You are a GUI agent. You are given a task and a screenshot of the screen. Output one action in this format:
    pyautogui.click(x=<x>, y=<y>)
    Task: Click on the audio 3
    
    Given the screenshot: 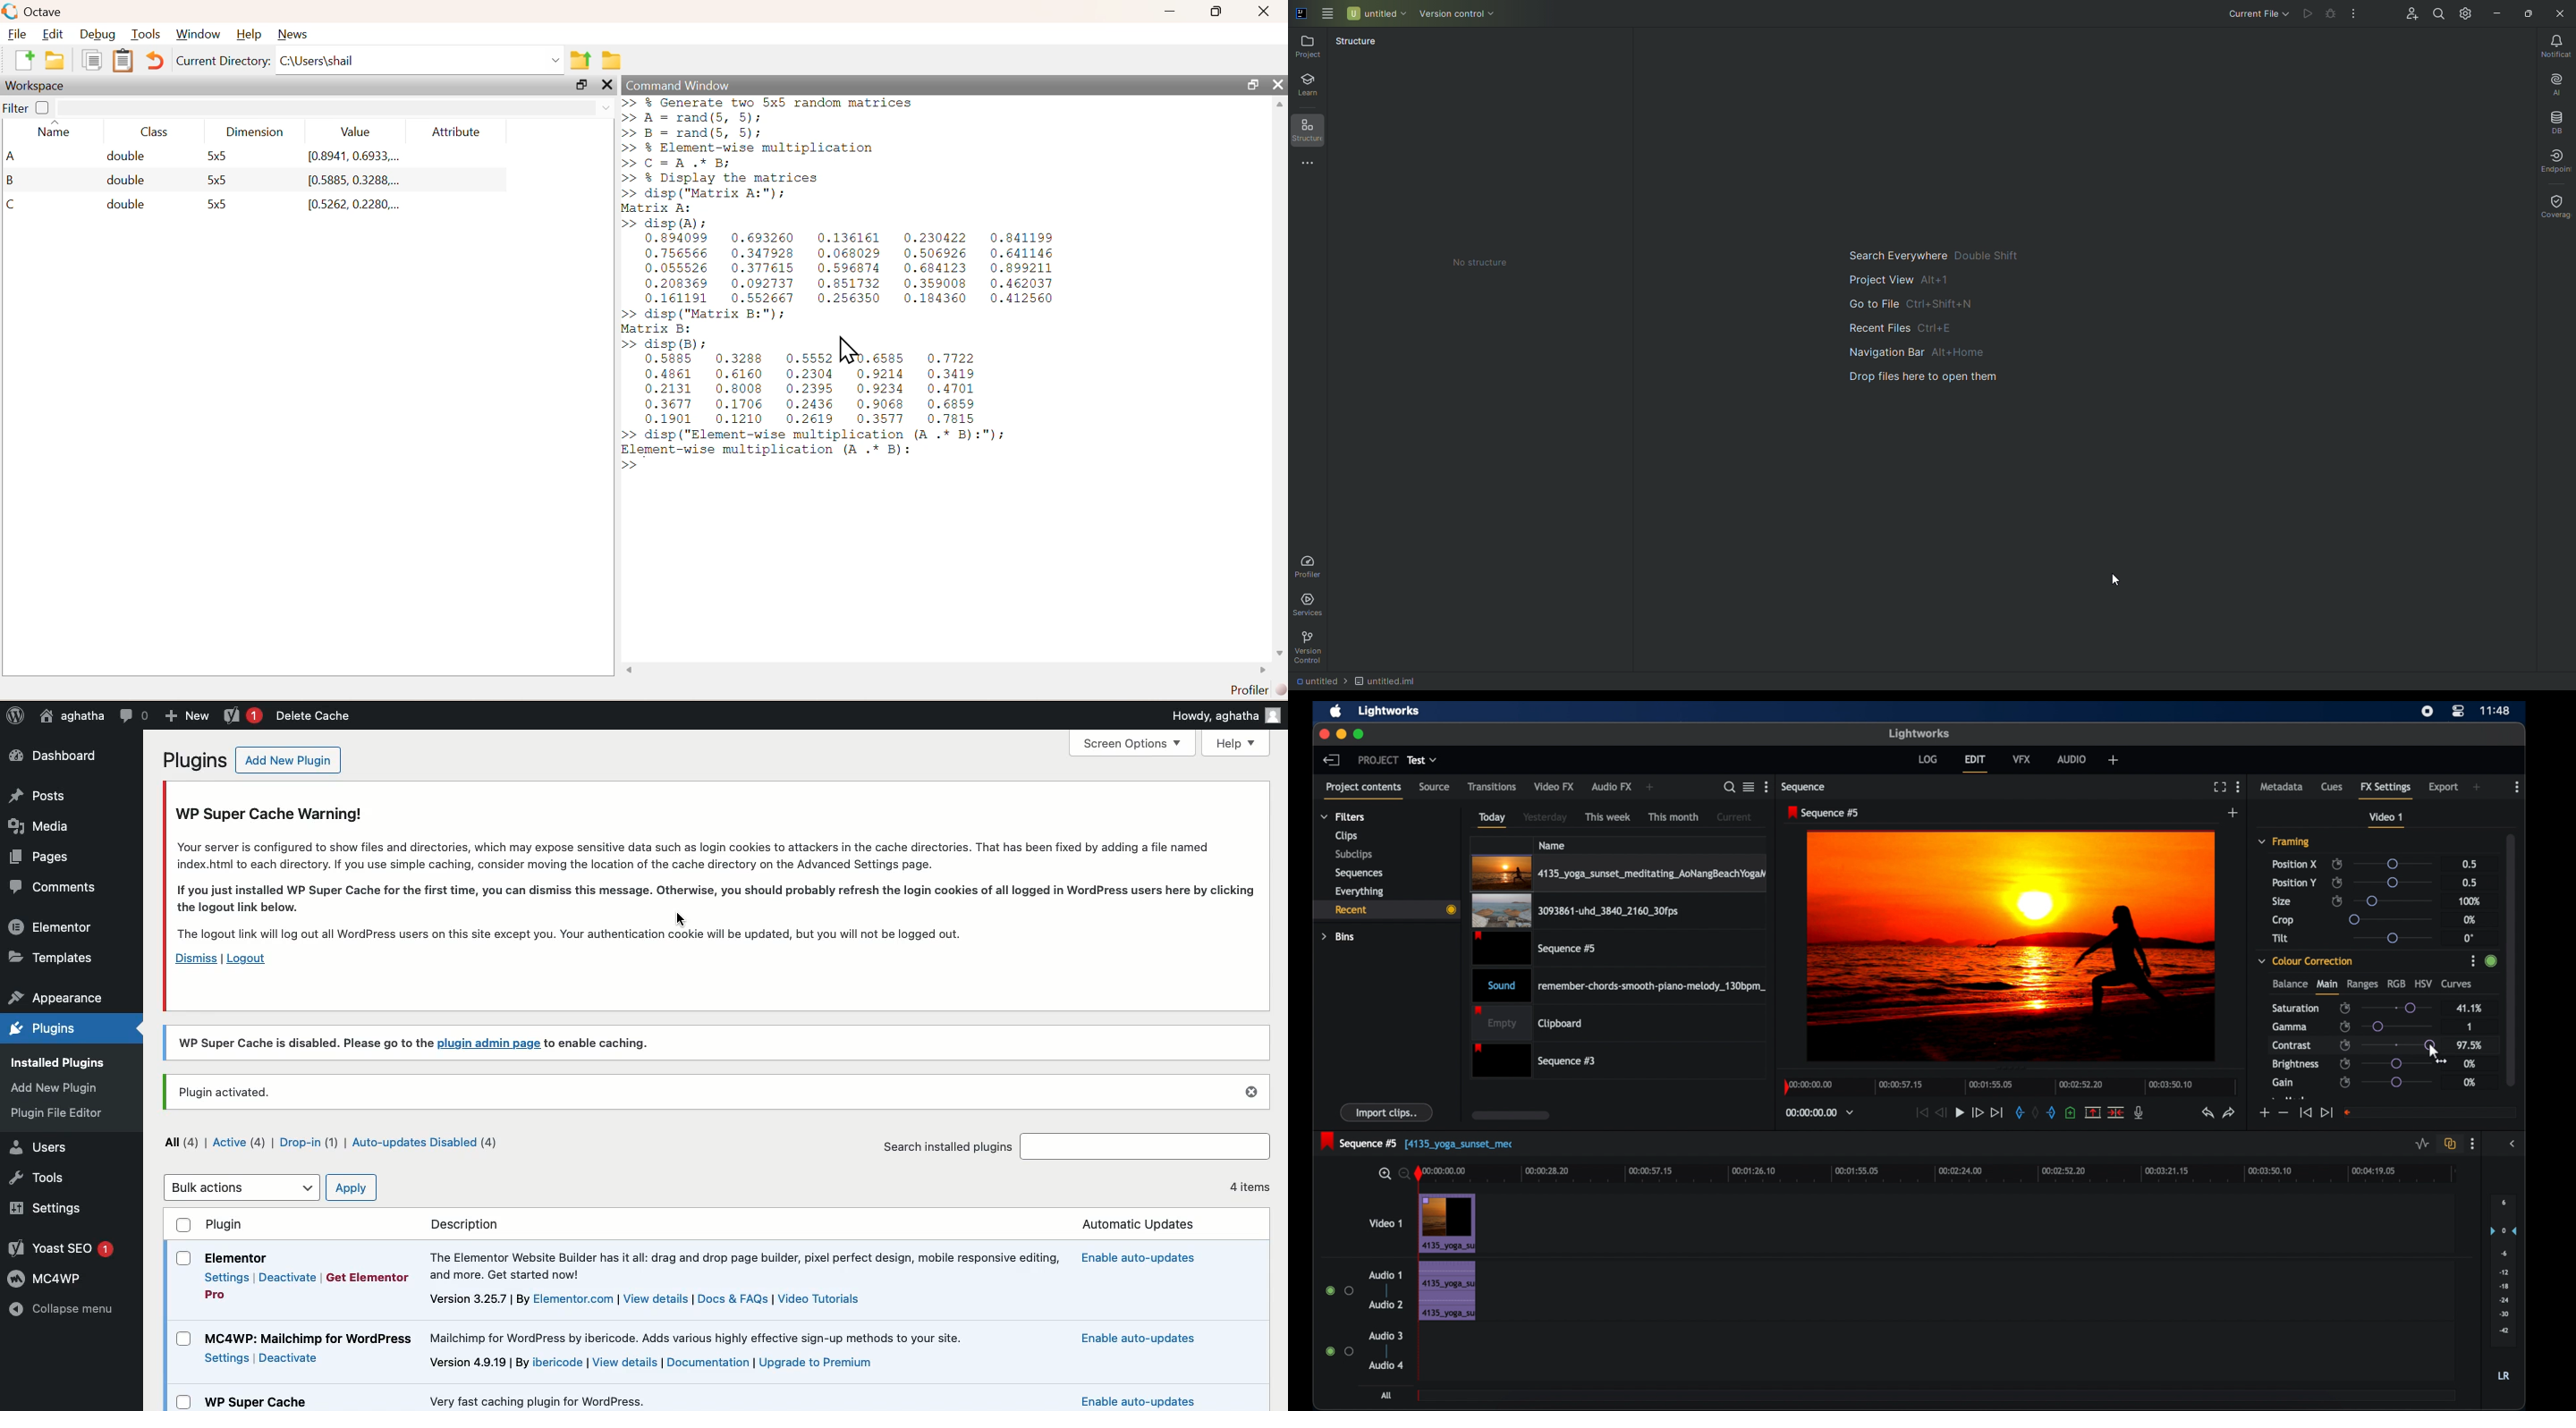 What is the action you would take?
    pyautogui.click(x=1385, y=1335)
    